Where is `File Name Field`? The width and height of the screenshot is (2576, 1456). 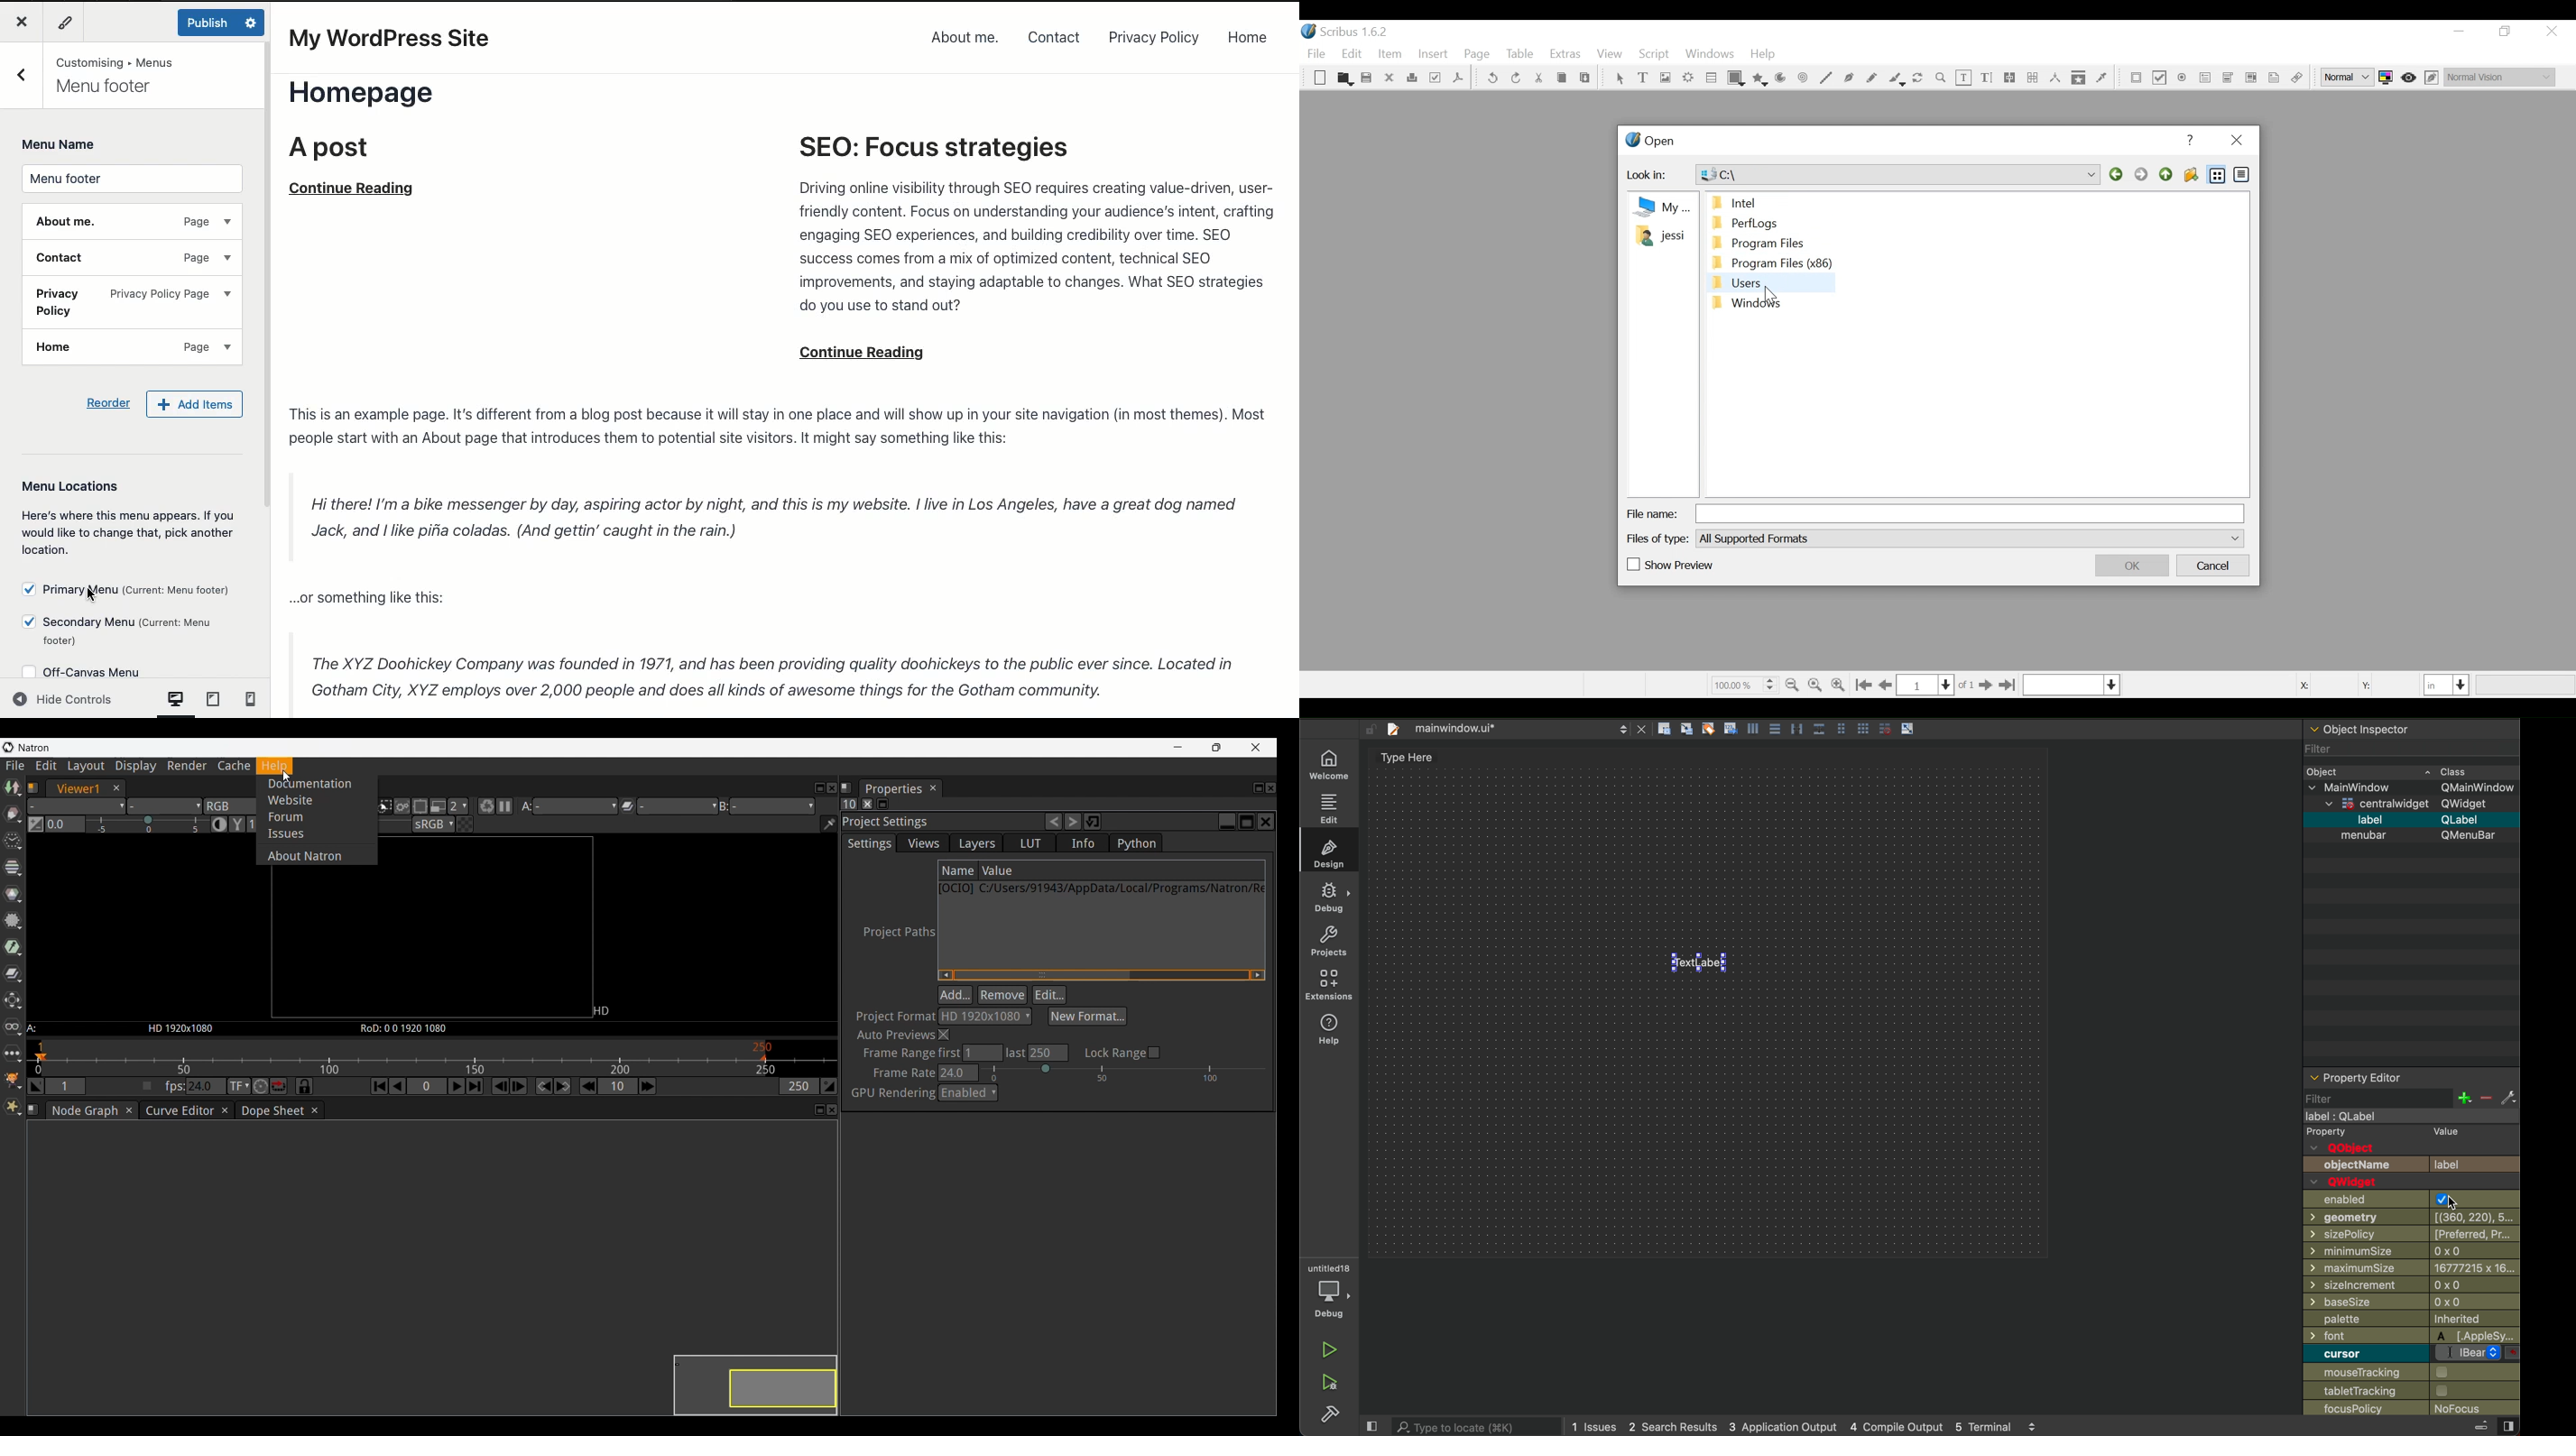
File Name Field is located at coordinates (1972, 513).